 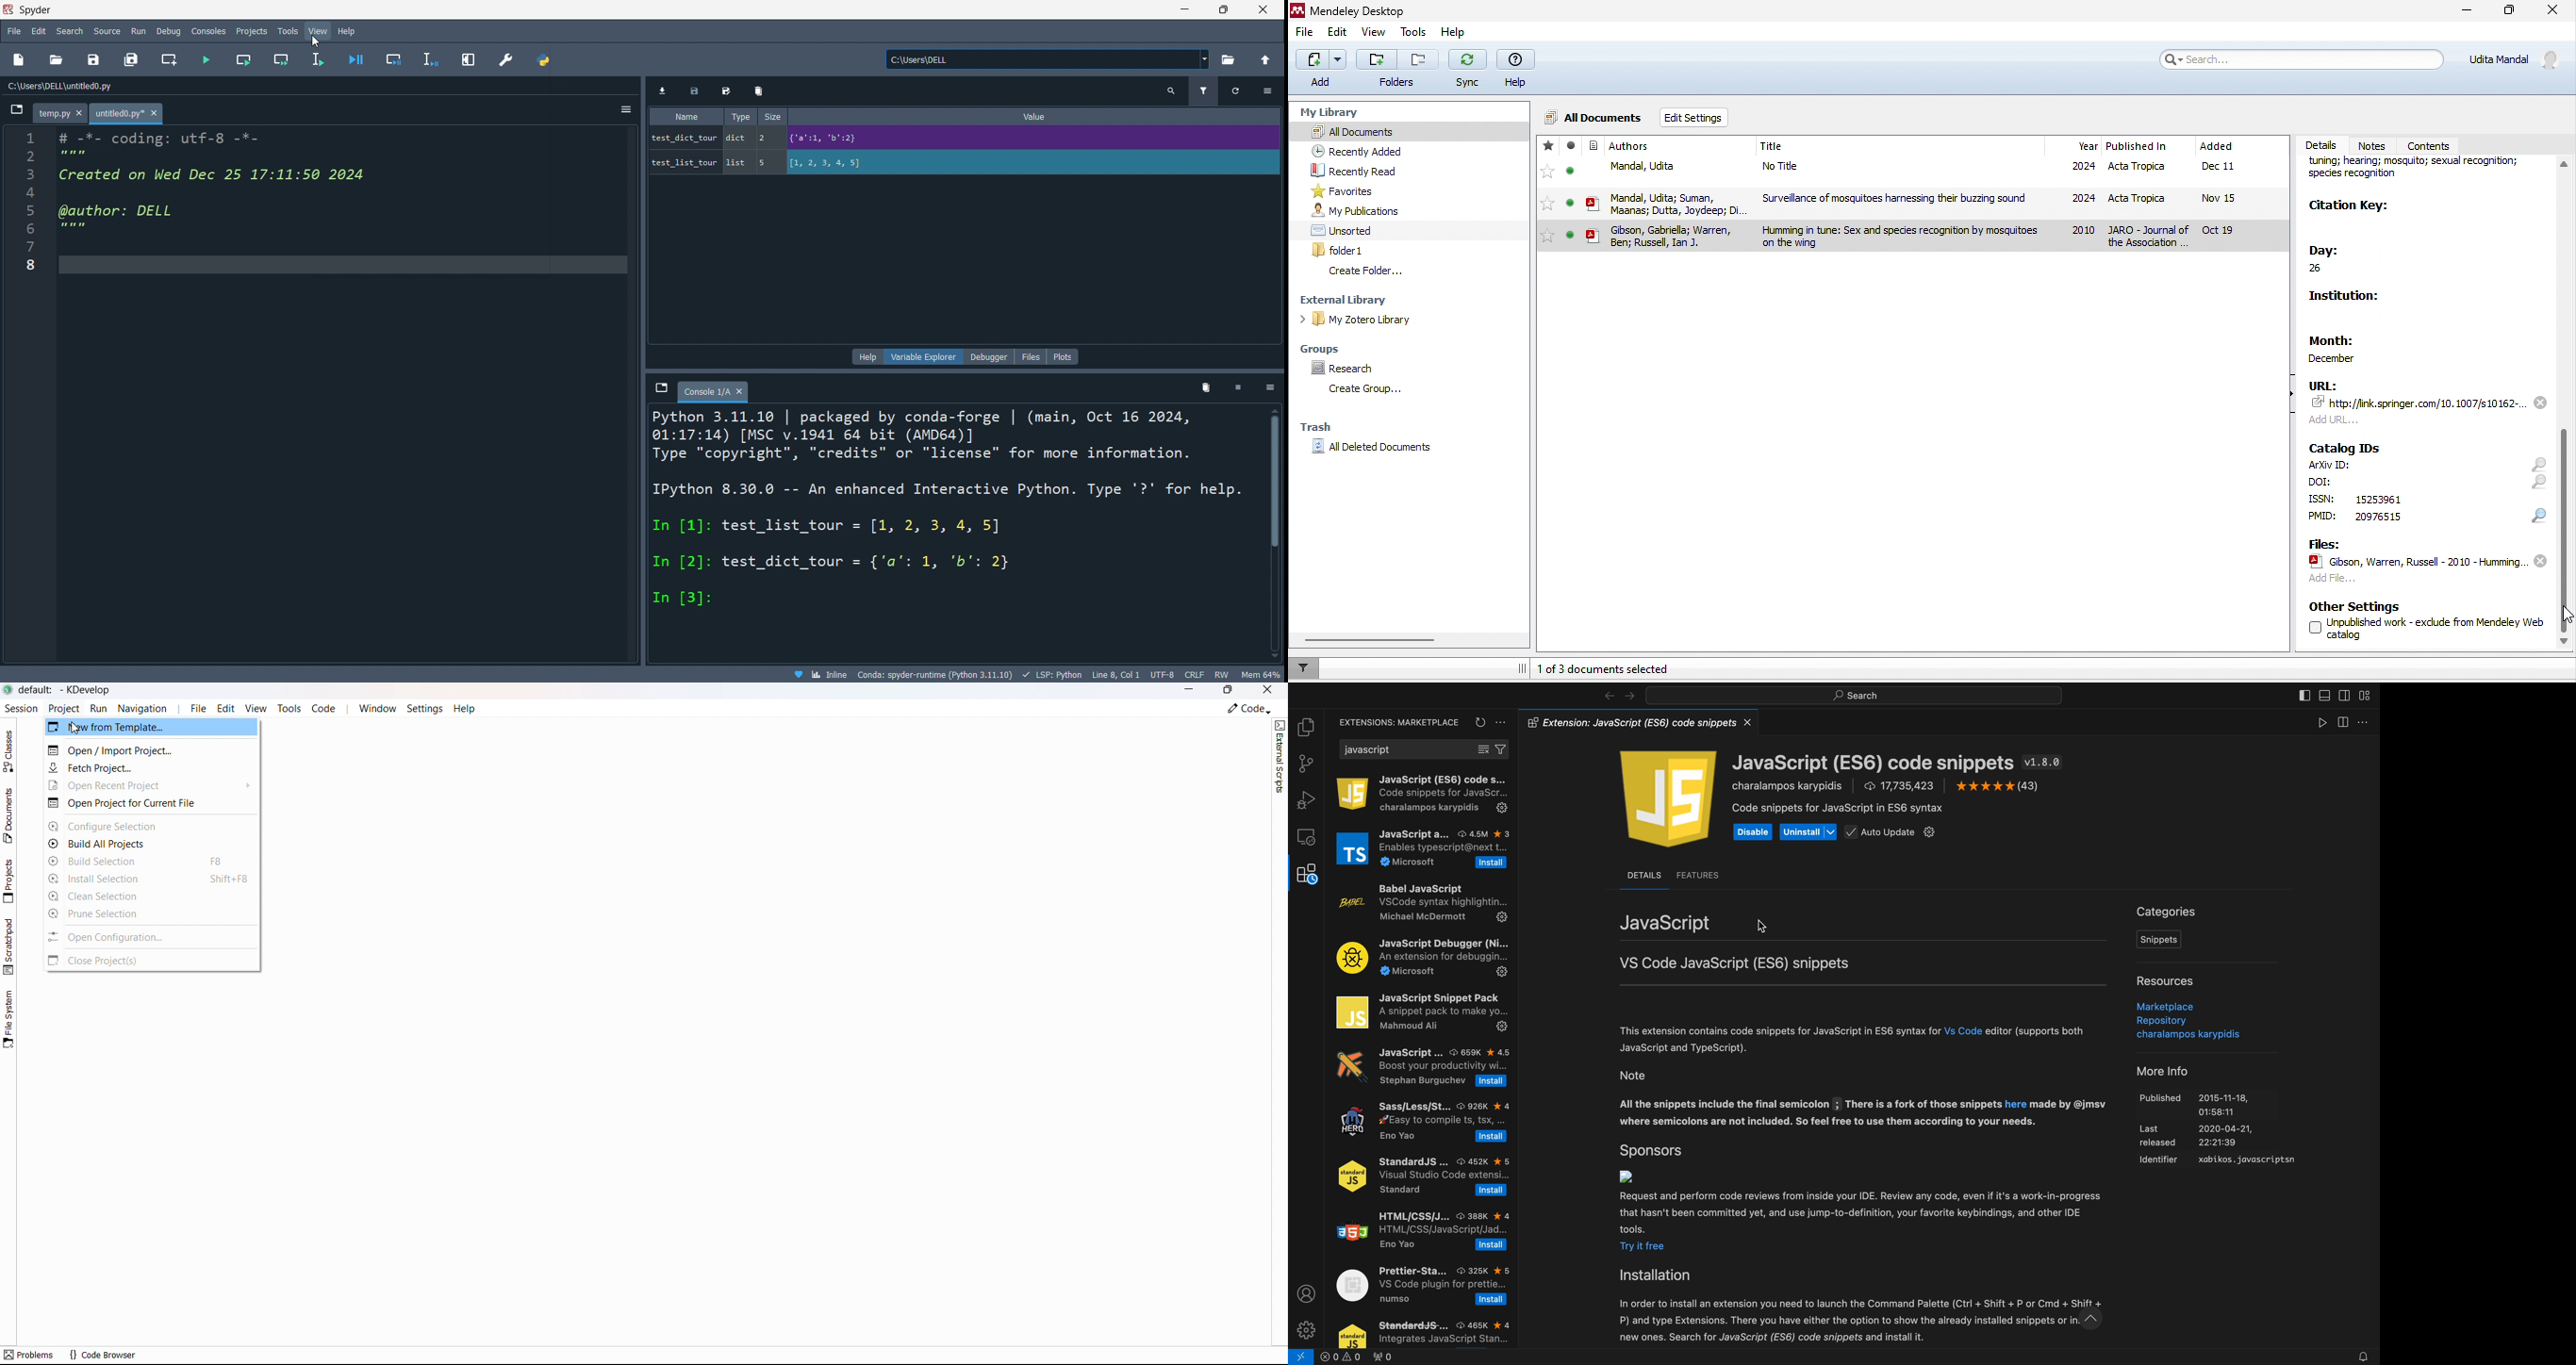 What do you see at coordinates (1307, 667) in the screenshot?
I see `filter` at bounding box center [1307, 667].